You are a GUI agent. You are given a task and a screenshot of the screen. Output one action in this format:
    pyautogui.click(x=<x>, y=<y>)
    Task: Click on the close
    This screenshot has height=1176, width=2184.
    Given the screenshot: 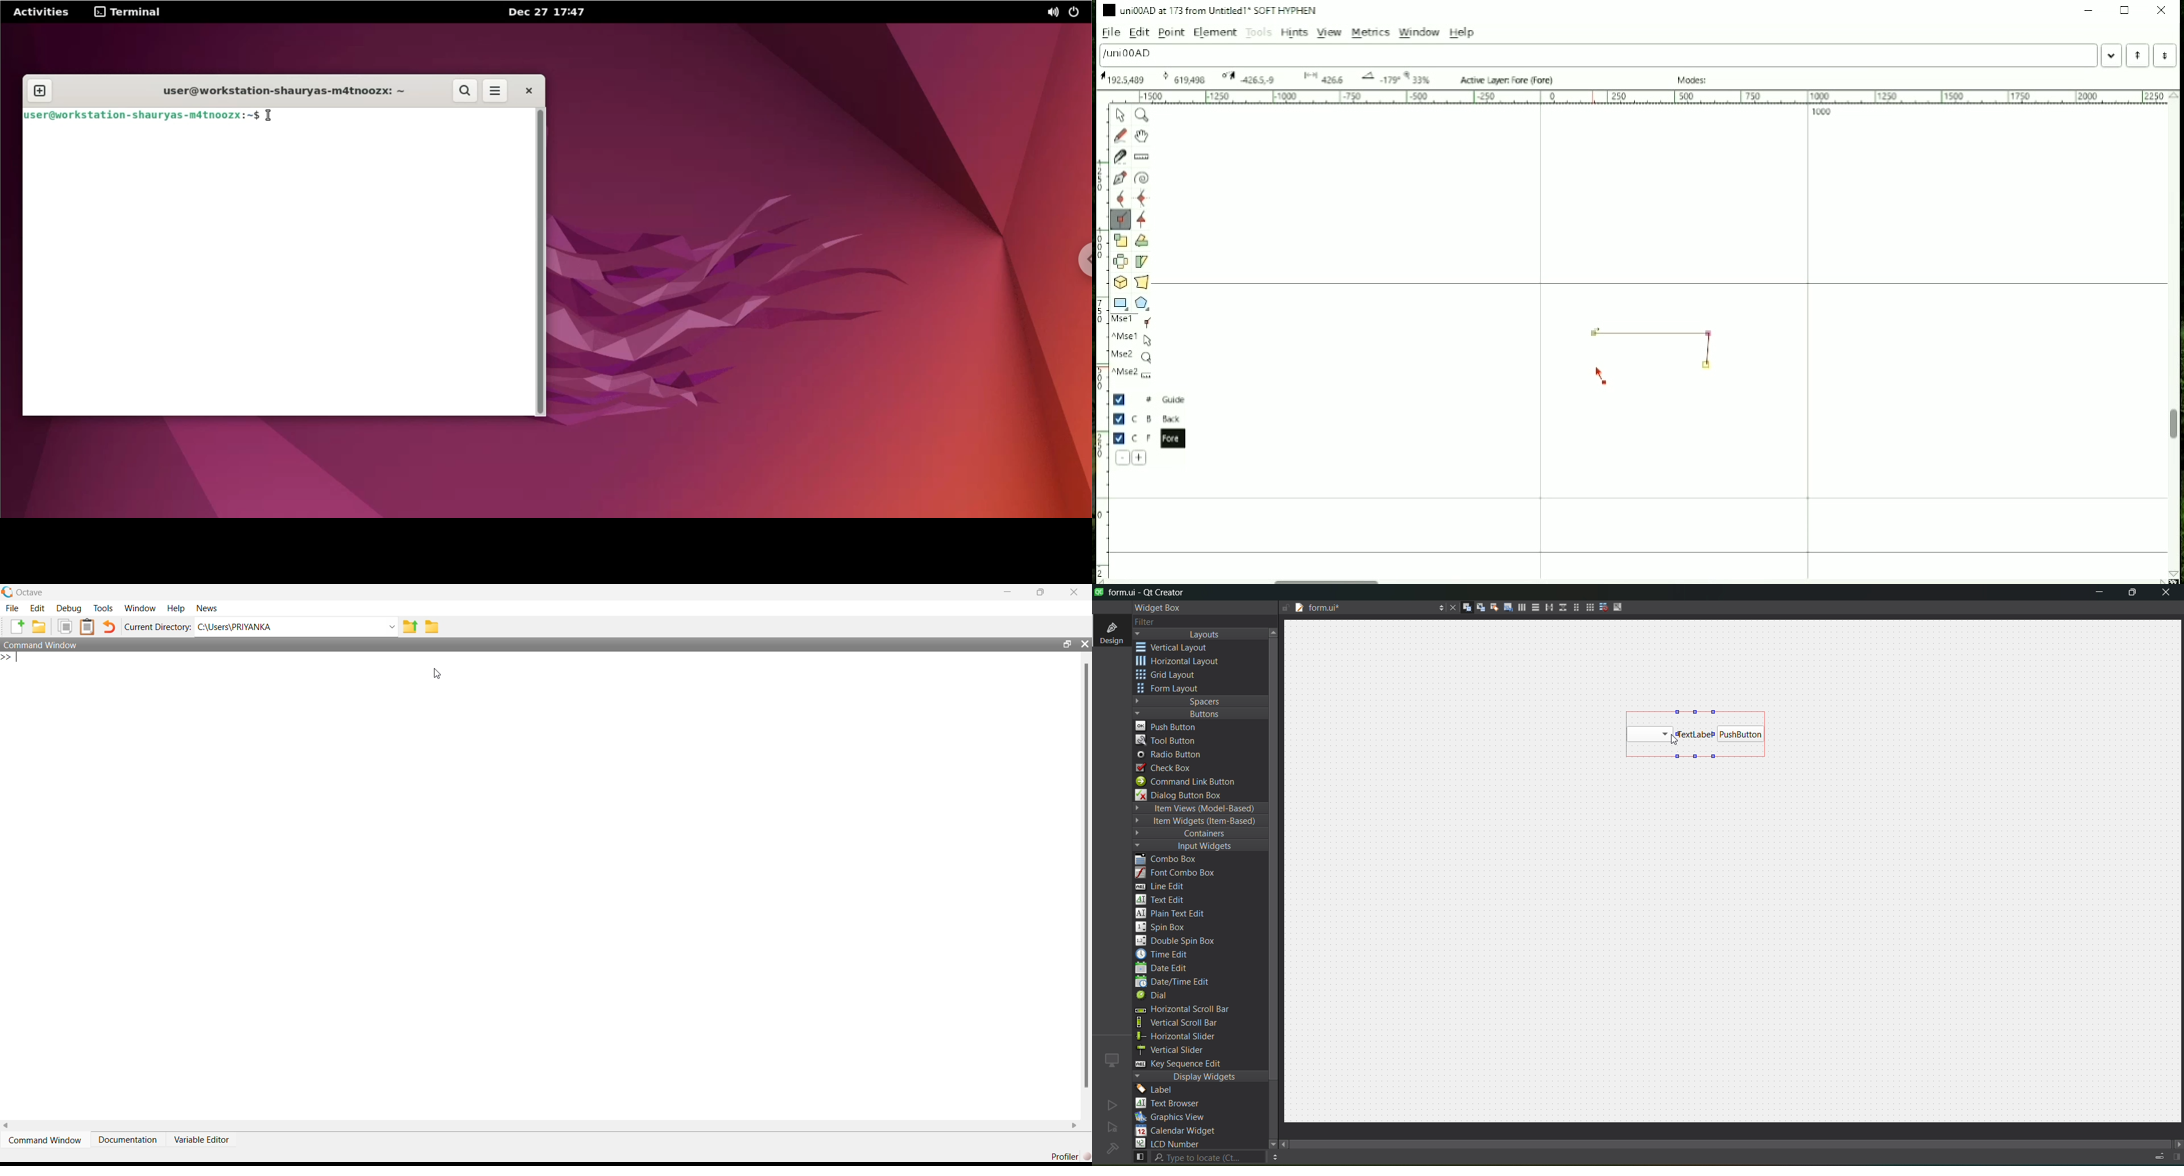 What is the action you would take?
    pyautogui.click(x=528, y=91)
    